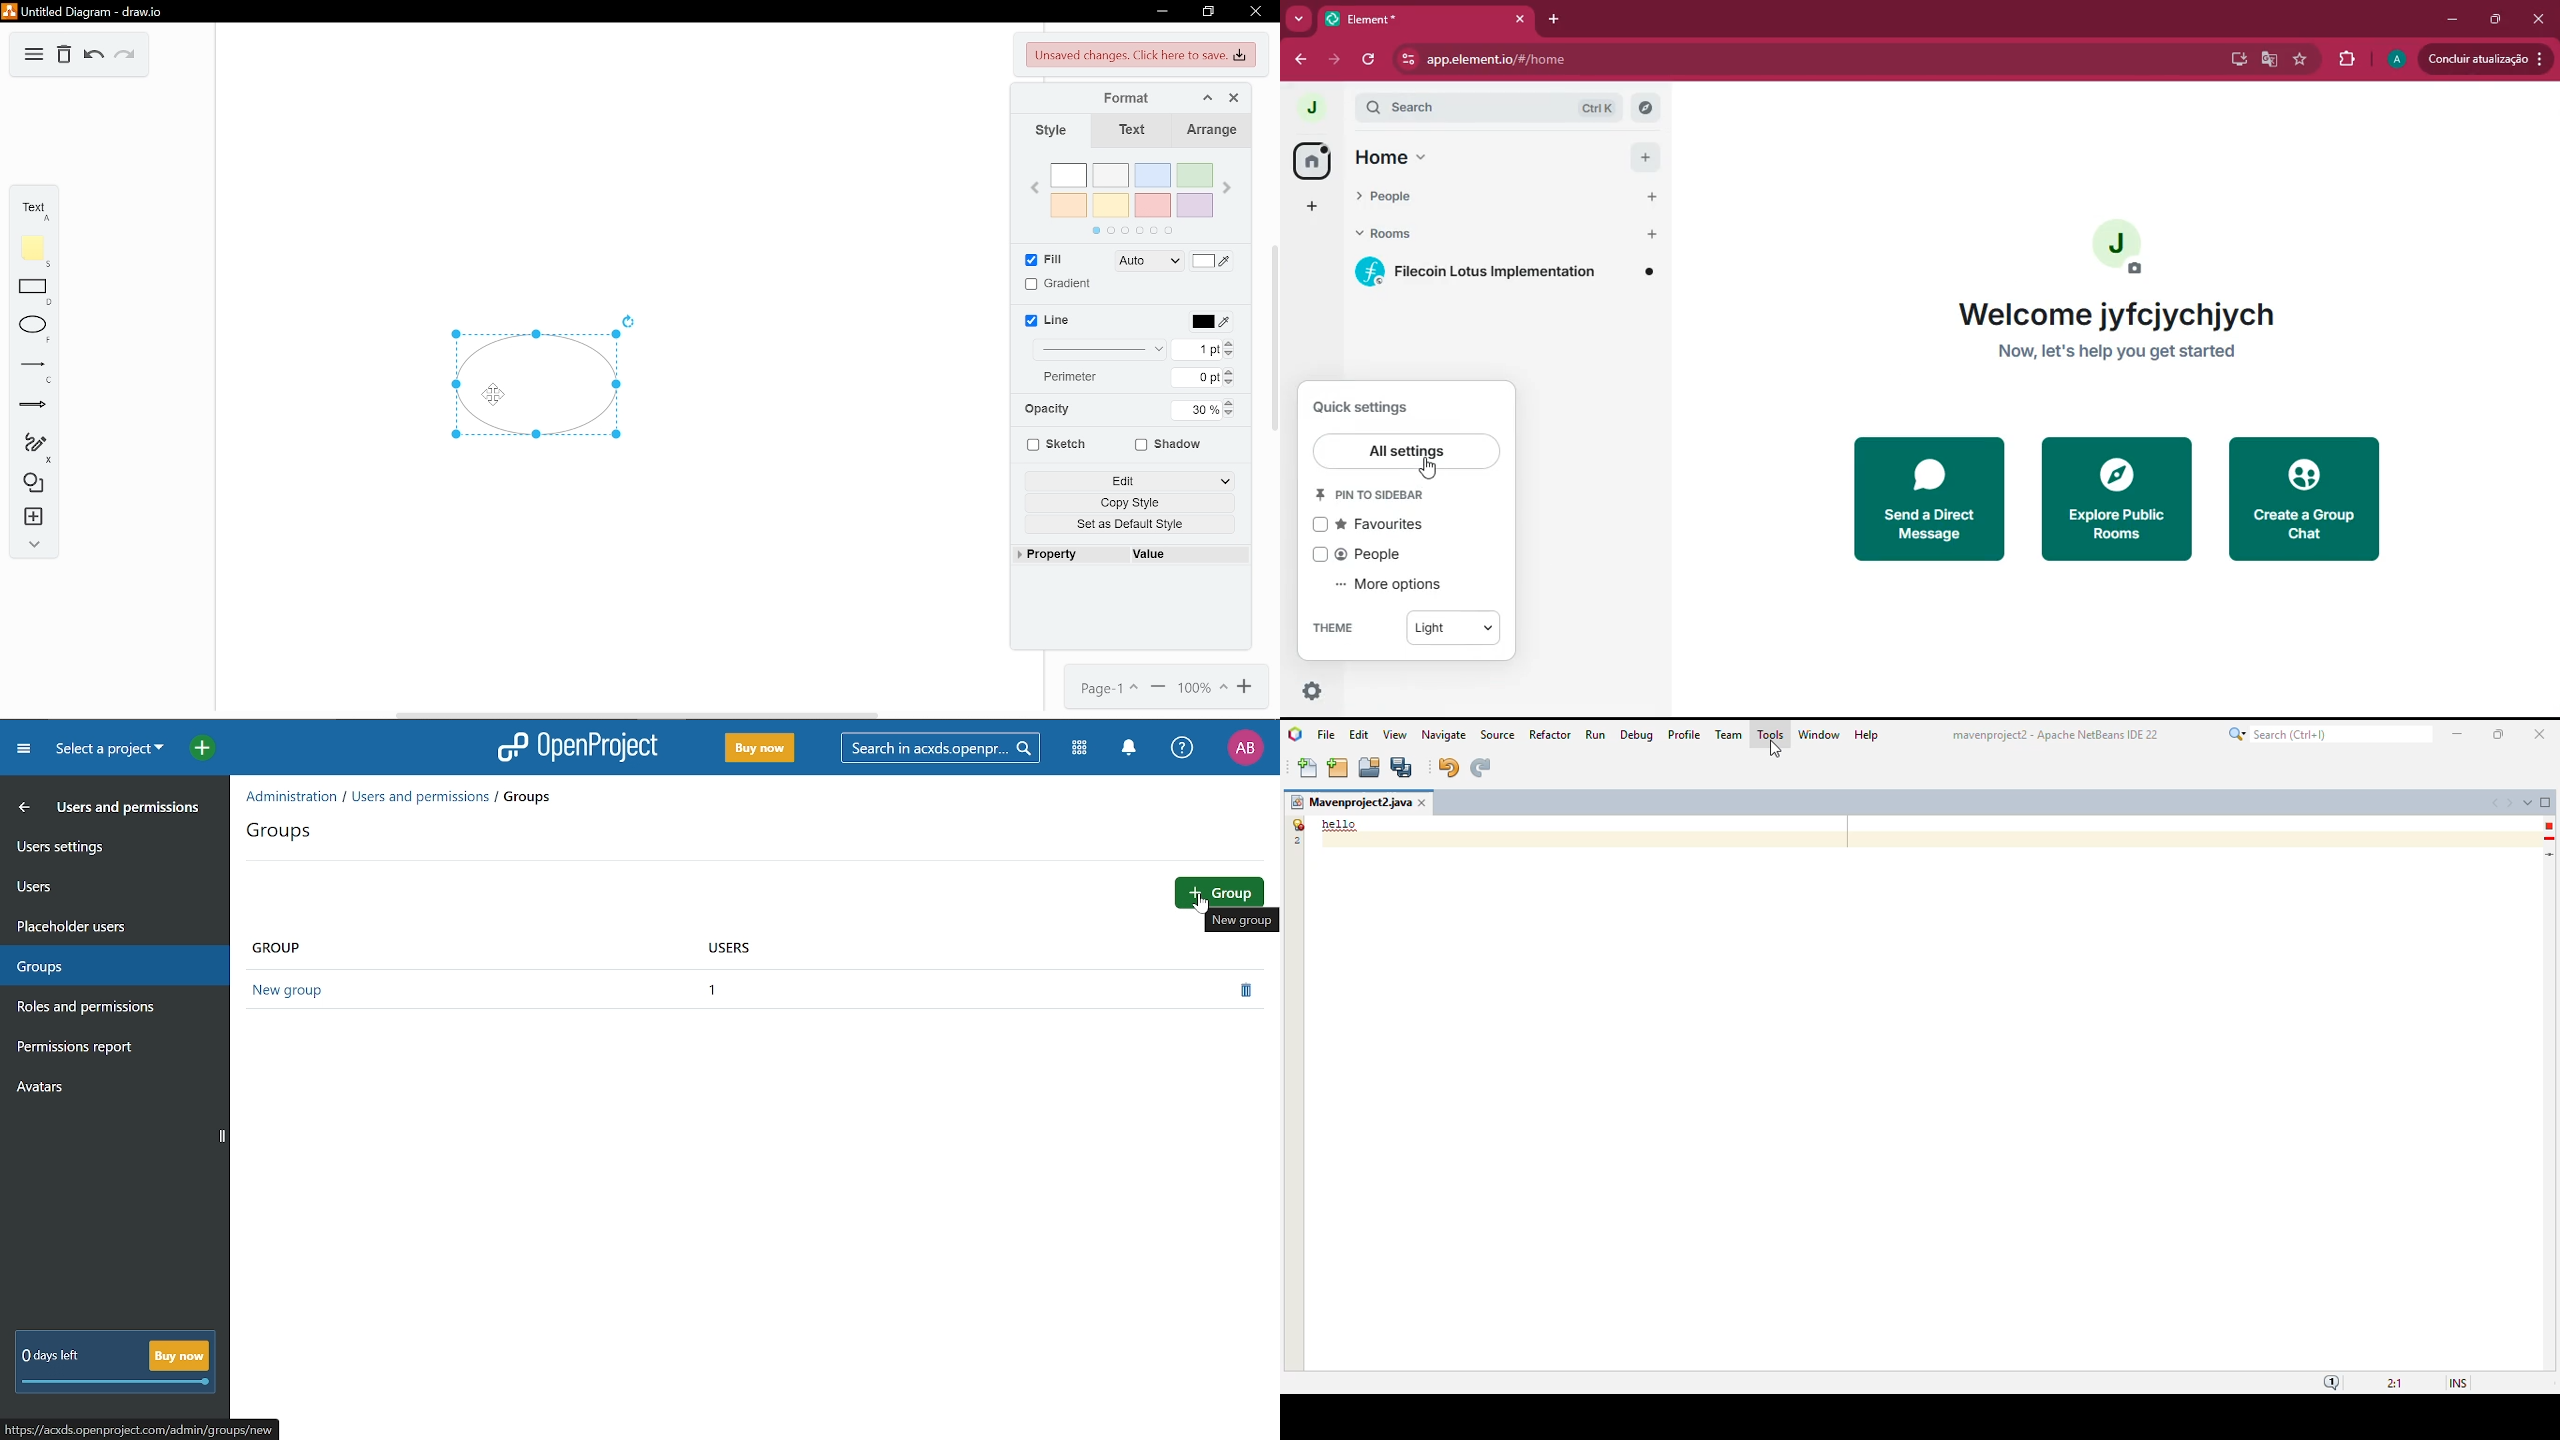 The height and width of the screenshot is (1456, 2576). Describe the element at coordinates (1128, 748) in the screenshot. I see `Notification` at that location.